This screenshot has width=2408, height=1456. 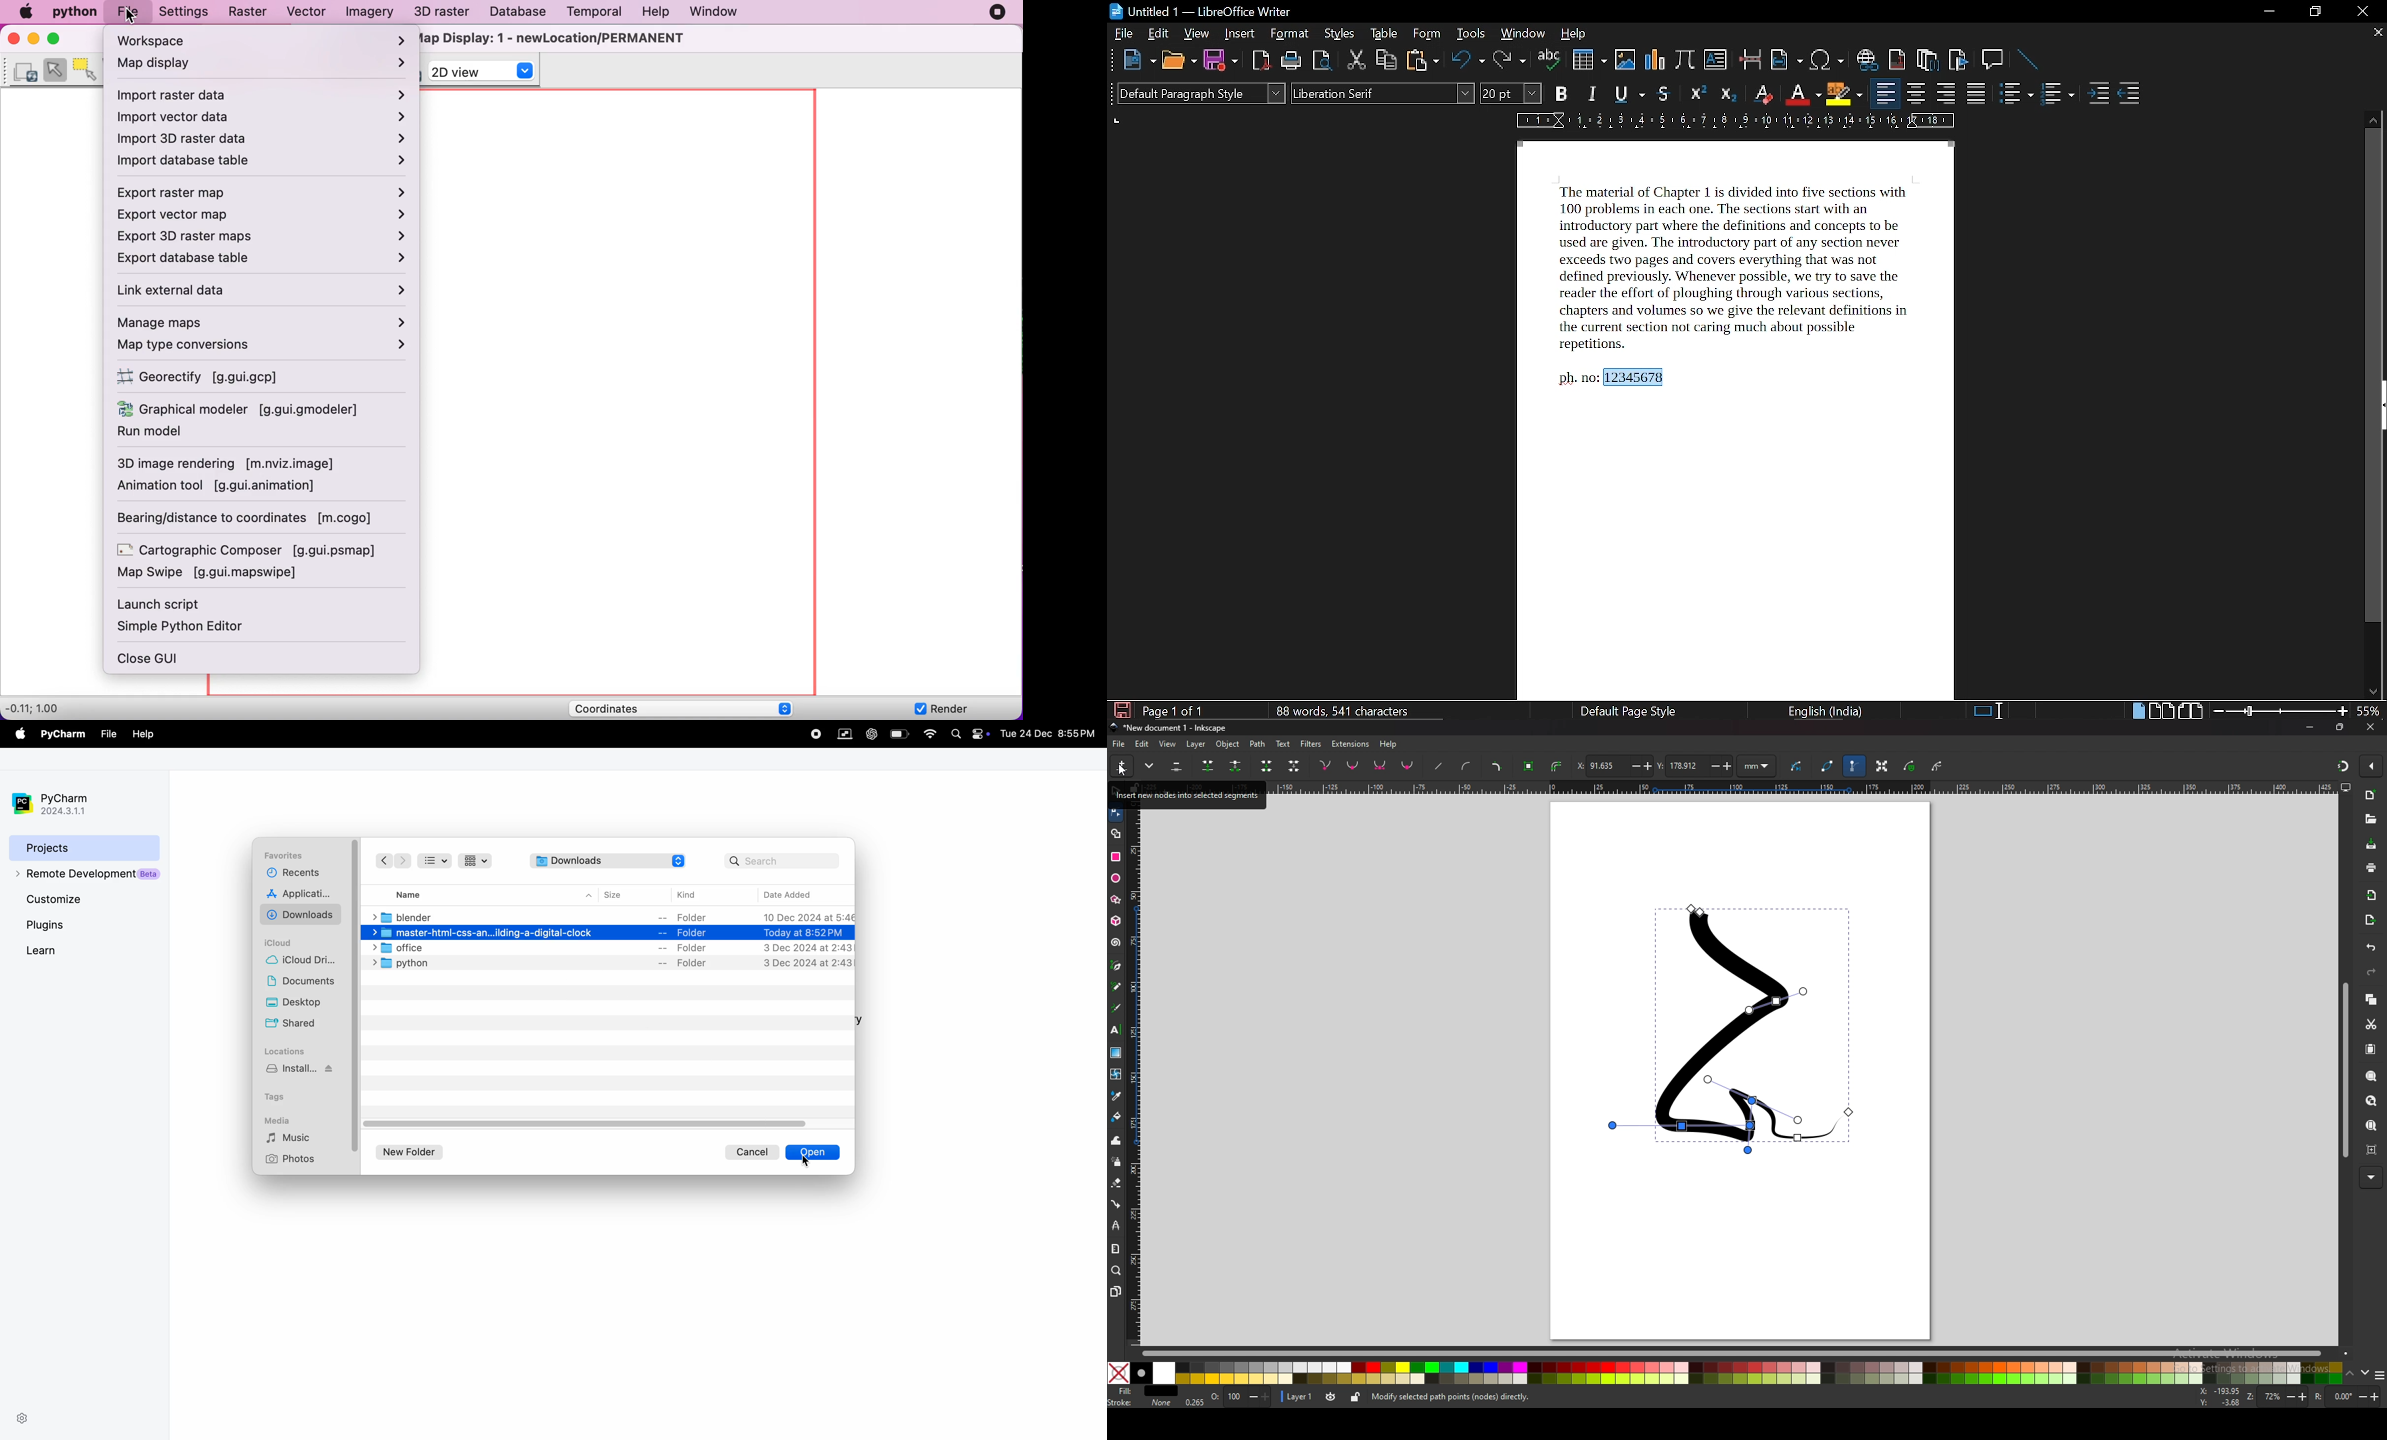 What do you see at coordinates (68, 950) in the screenshot?
I see `learn ` at bounding box center [68, 950].